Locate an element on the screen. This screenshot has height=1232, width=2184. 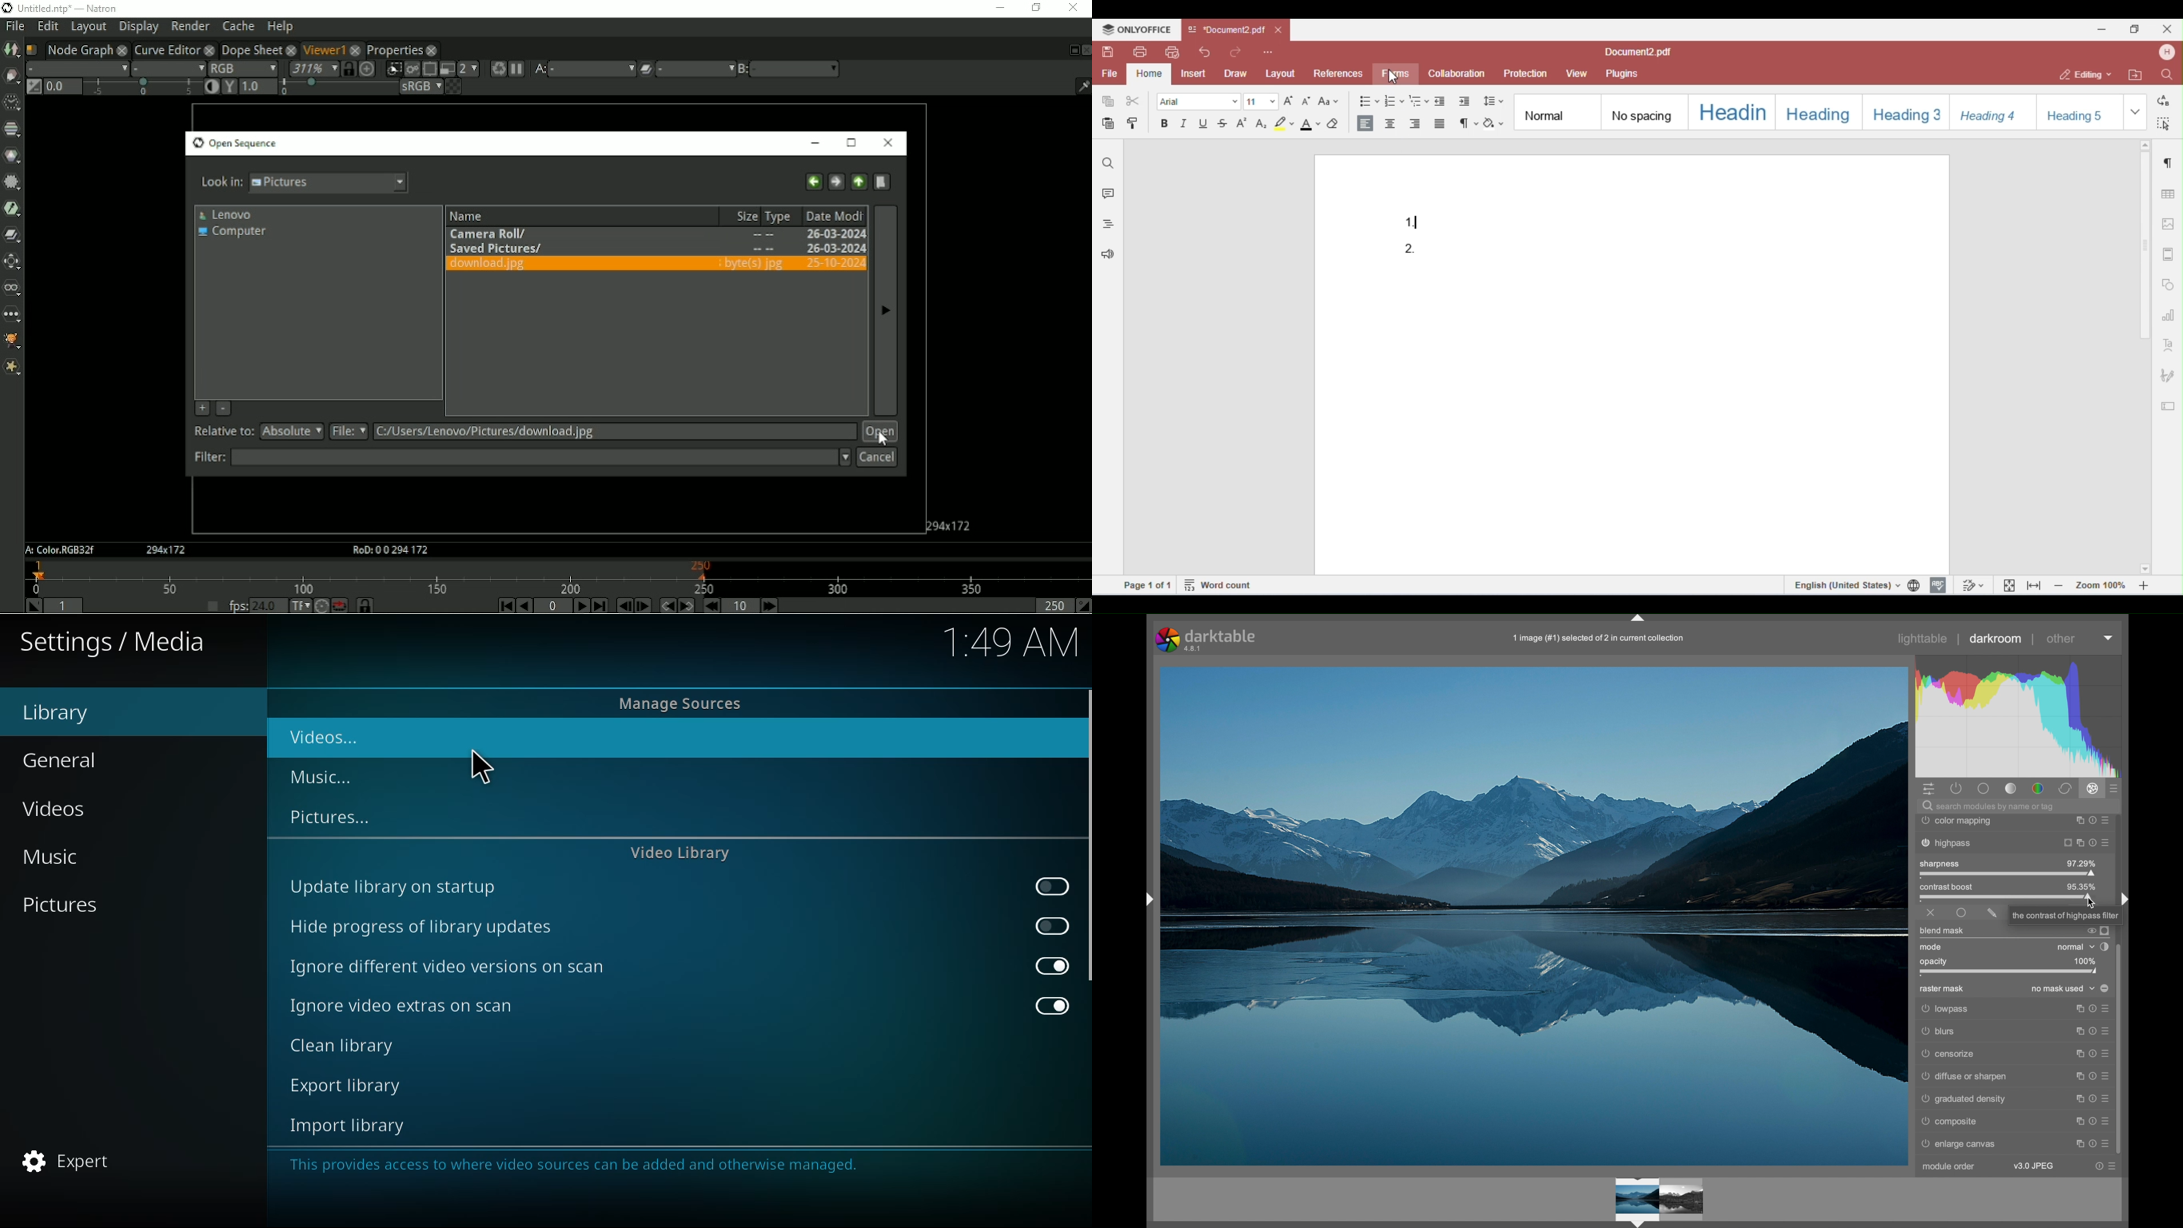
scroll box is located at coordinates (2121, 1049).